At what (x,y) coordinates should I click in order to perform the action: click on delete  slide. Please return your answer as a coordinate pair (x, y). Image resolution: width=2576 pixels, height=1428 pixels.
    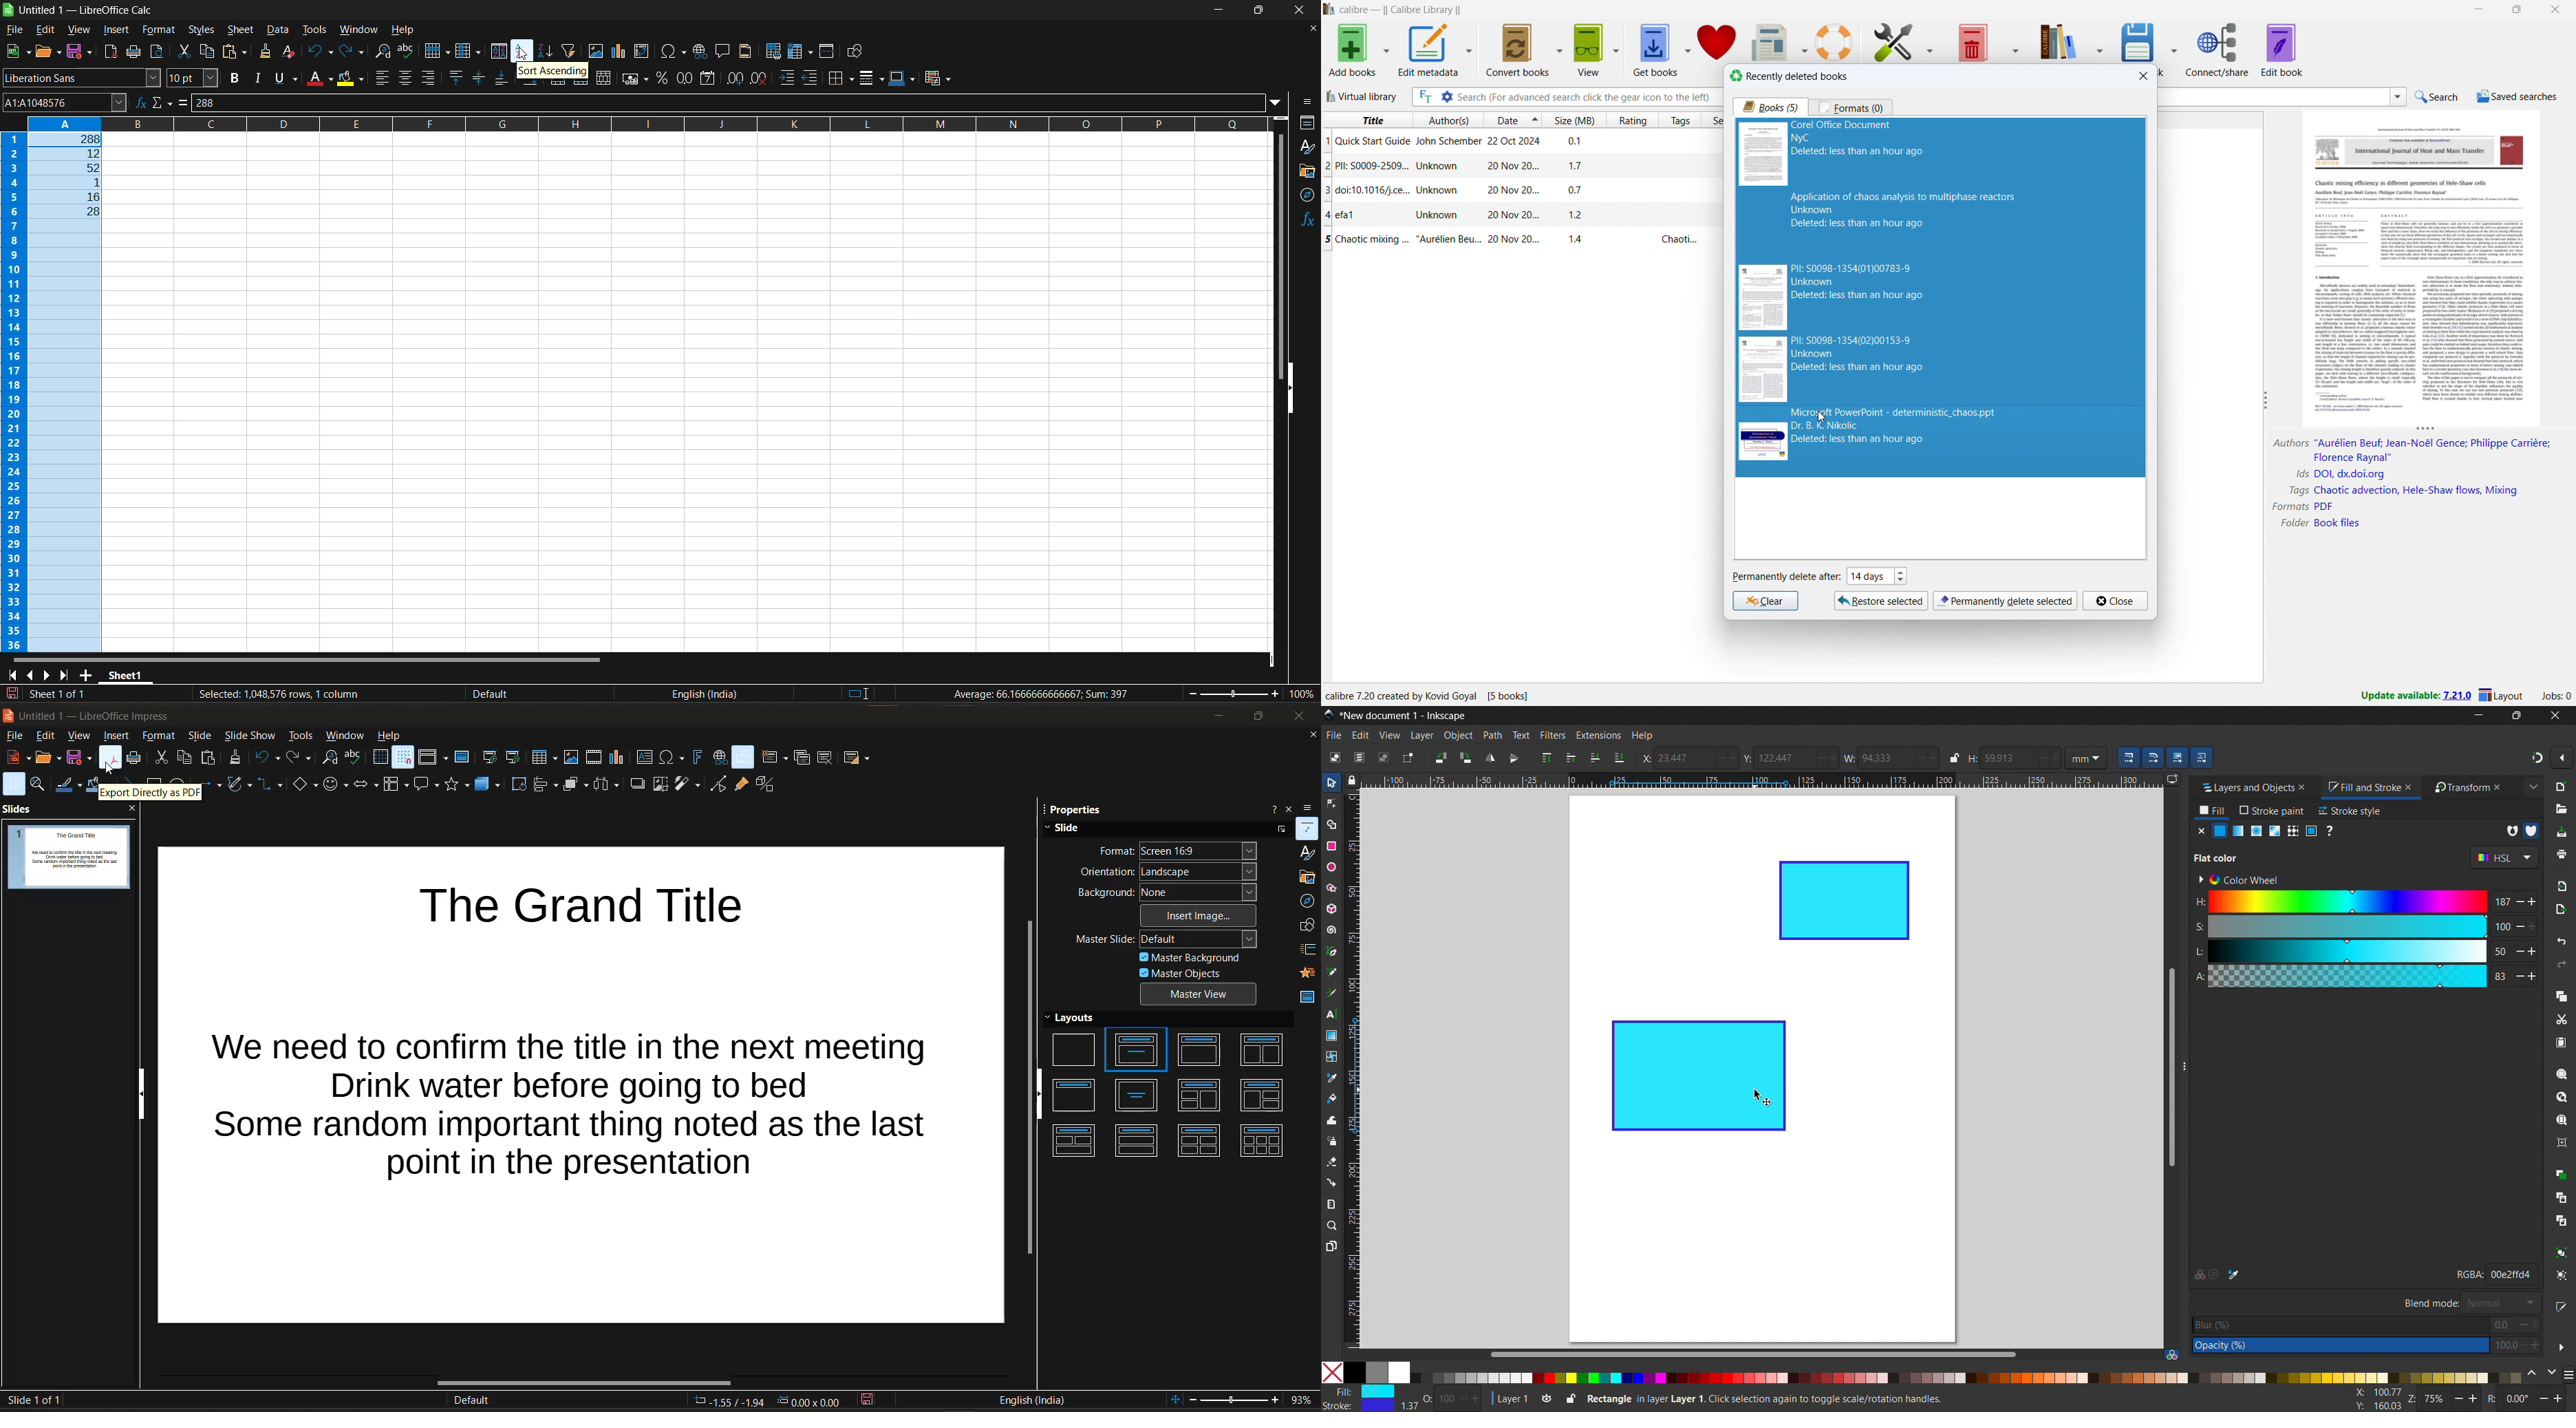
    Looking at the image, I should click on (826, 757).